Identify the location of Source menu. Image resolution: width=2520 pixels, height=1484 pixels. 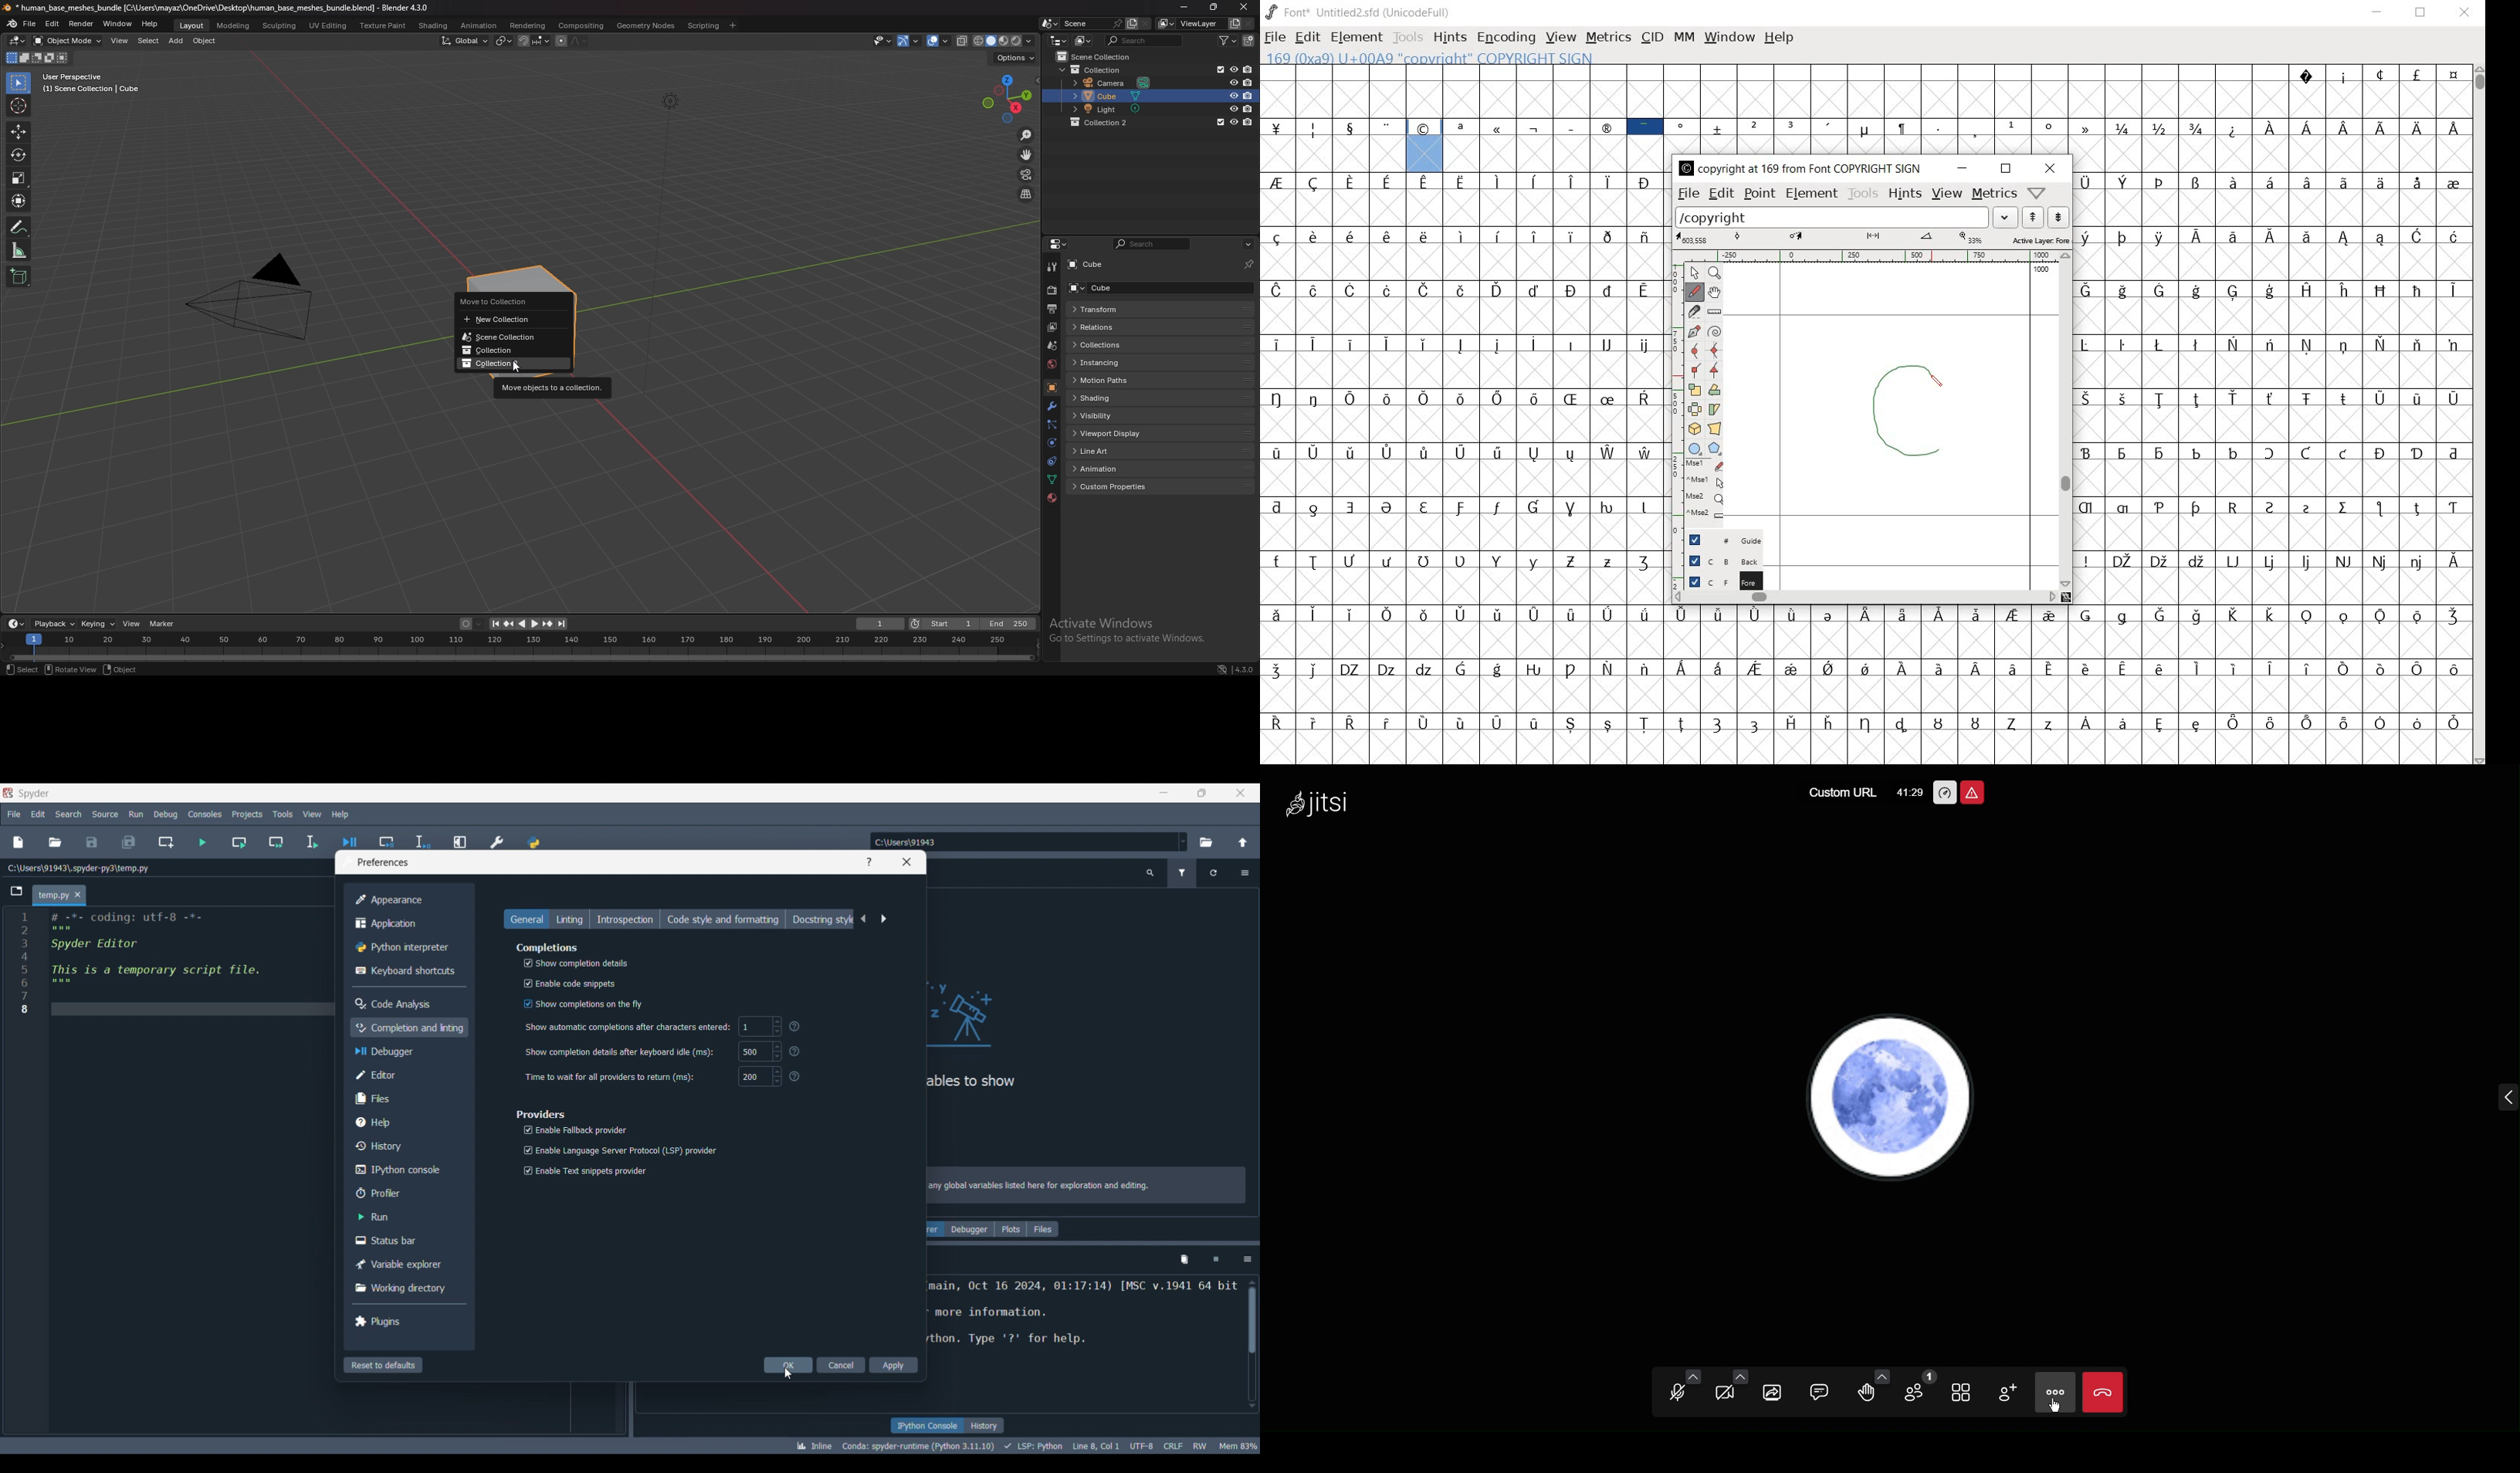
(106, 814).